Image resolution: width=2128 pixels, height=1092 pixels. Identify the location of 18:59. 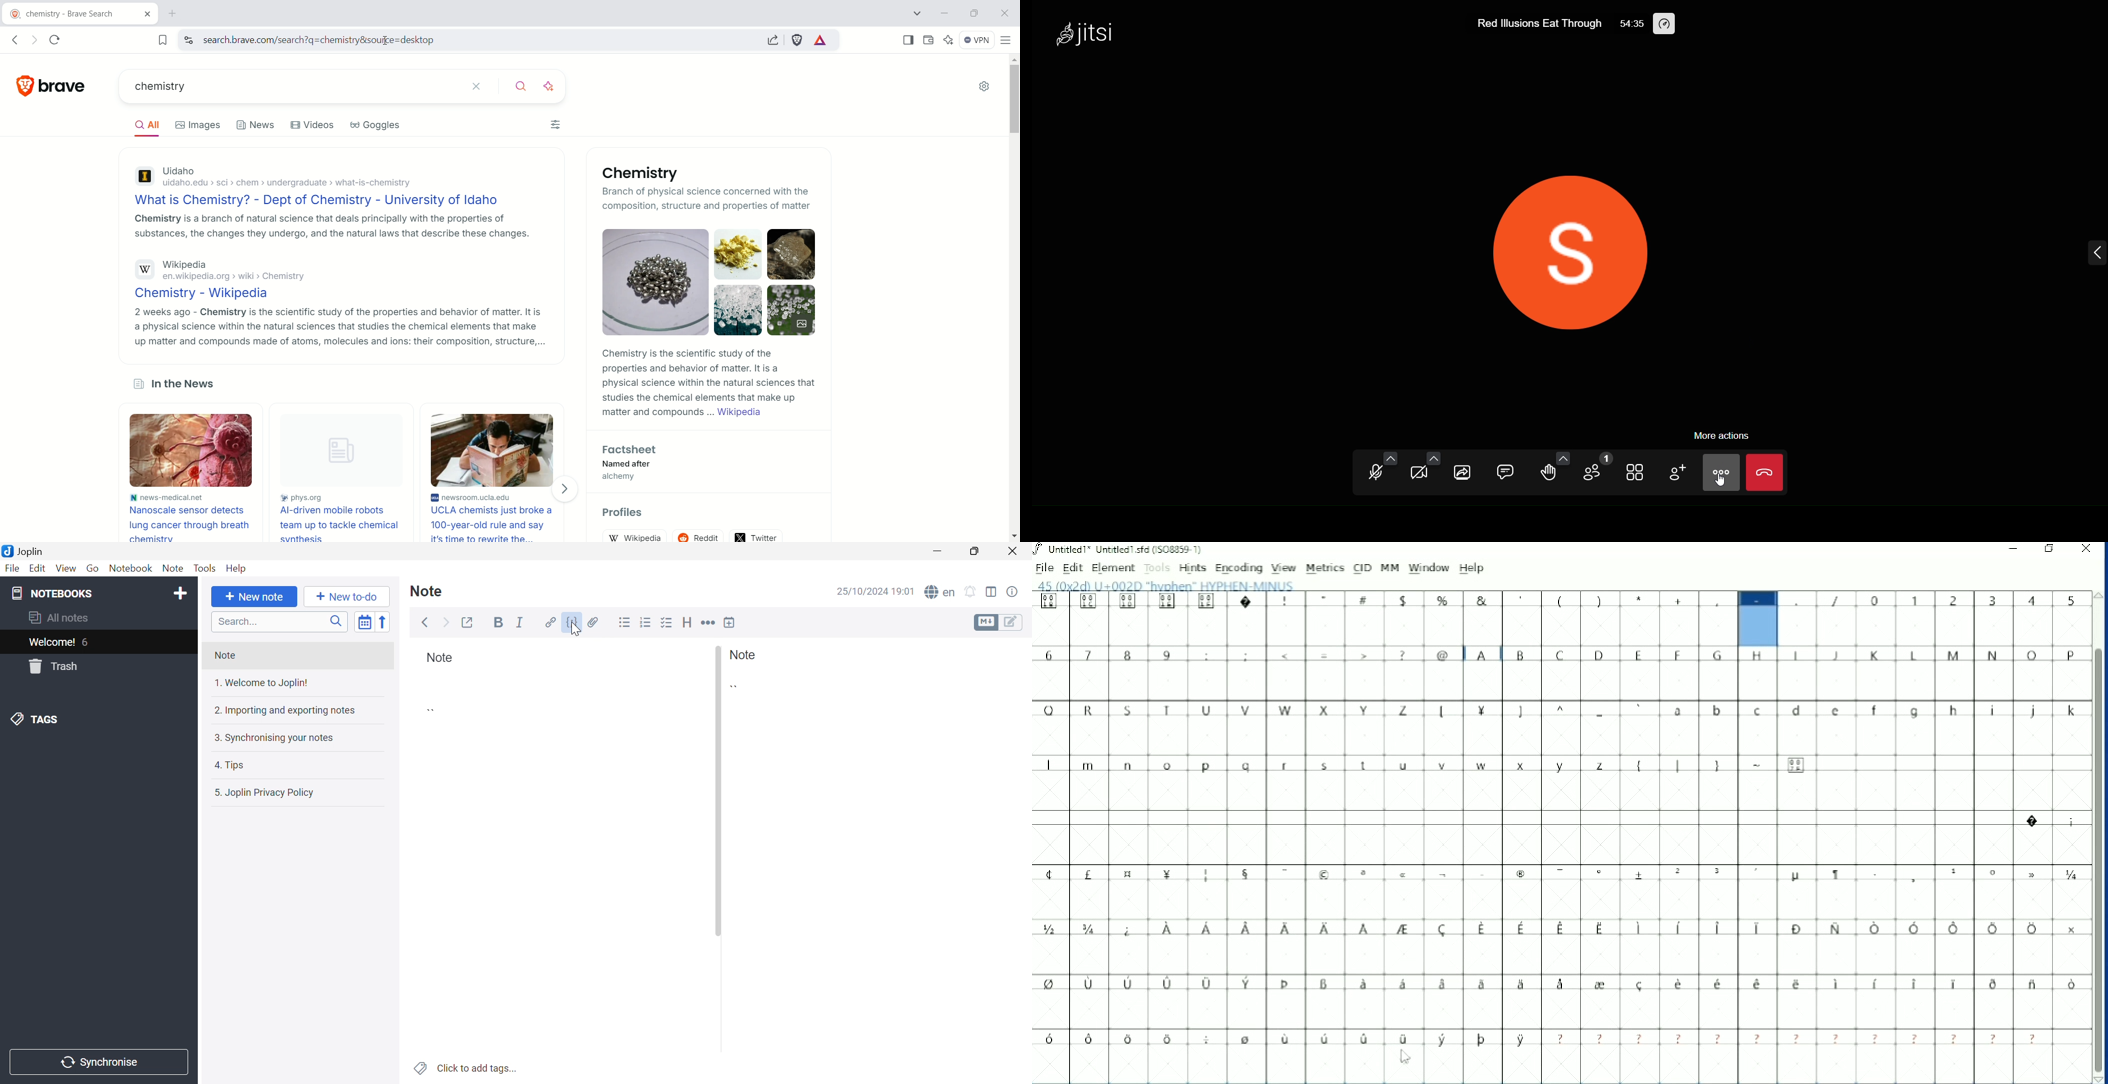
(905, 593).